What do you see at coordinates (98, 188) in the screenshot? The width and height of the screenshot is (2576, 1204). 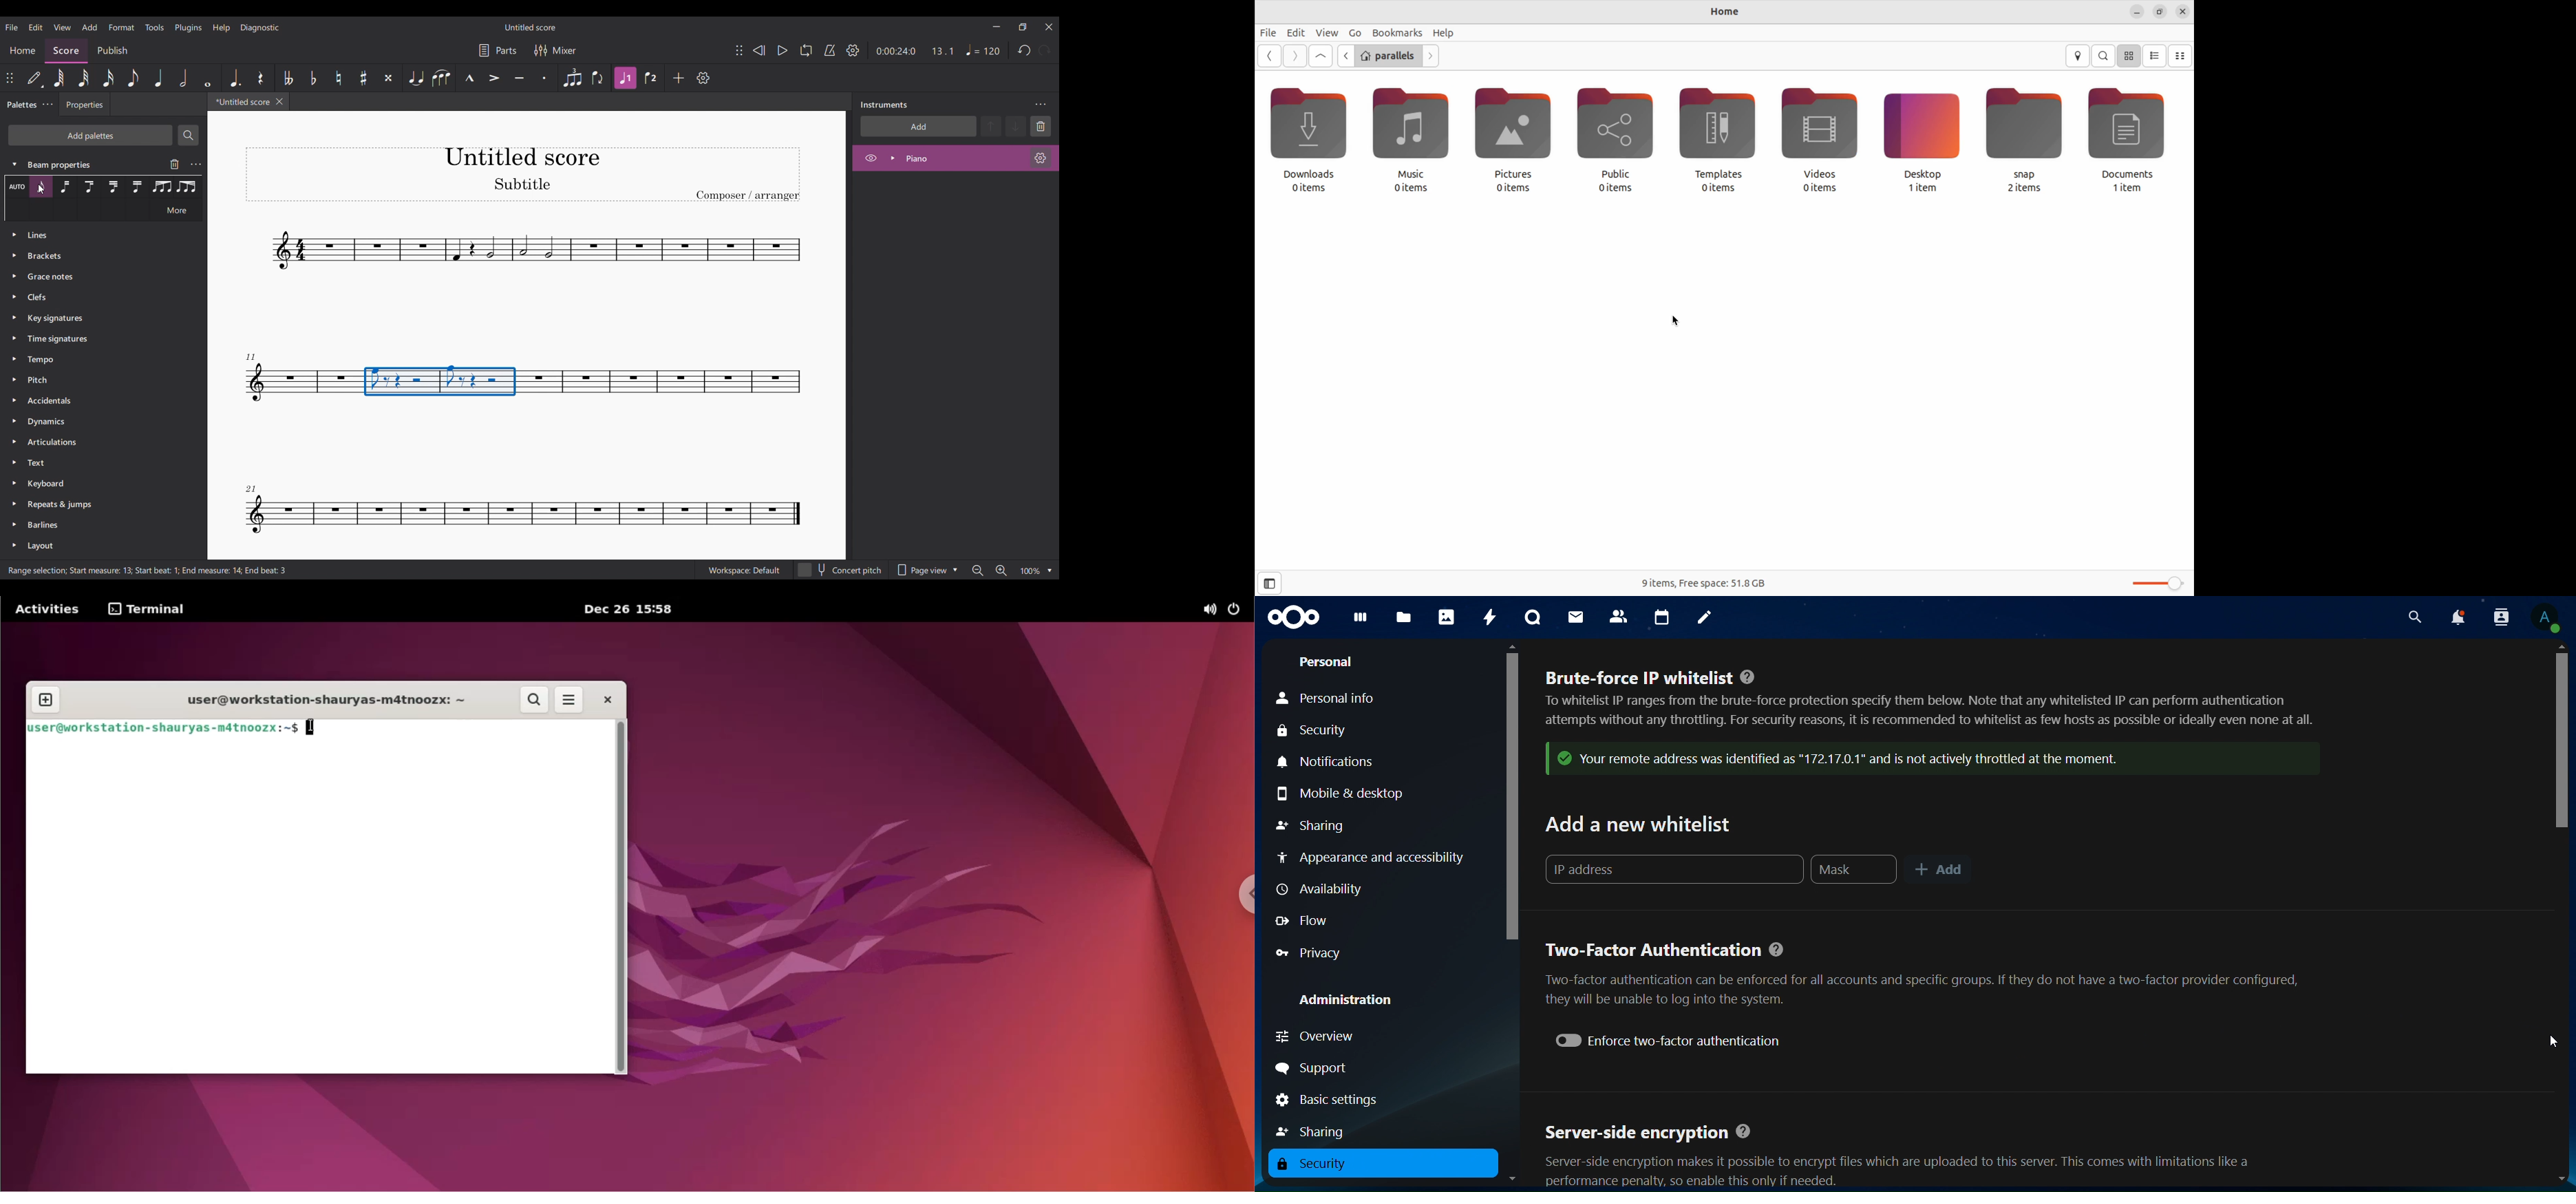 I see `Lines` at bounding box center [98, 188].